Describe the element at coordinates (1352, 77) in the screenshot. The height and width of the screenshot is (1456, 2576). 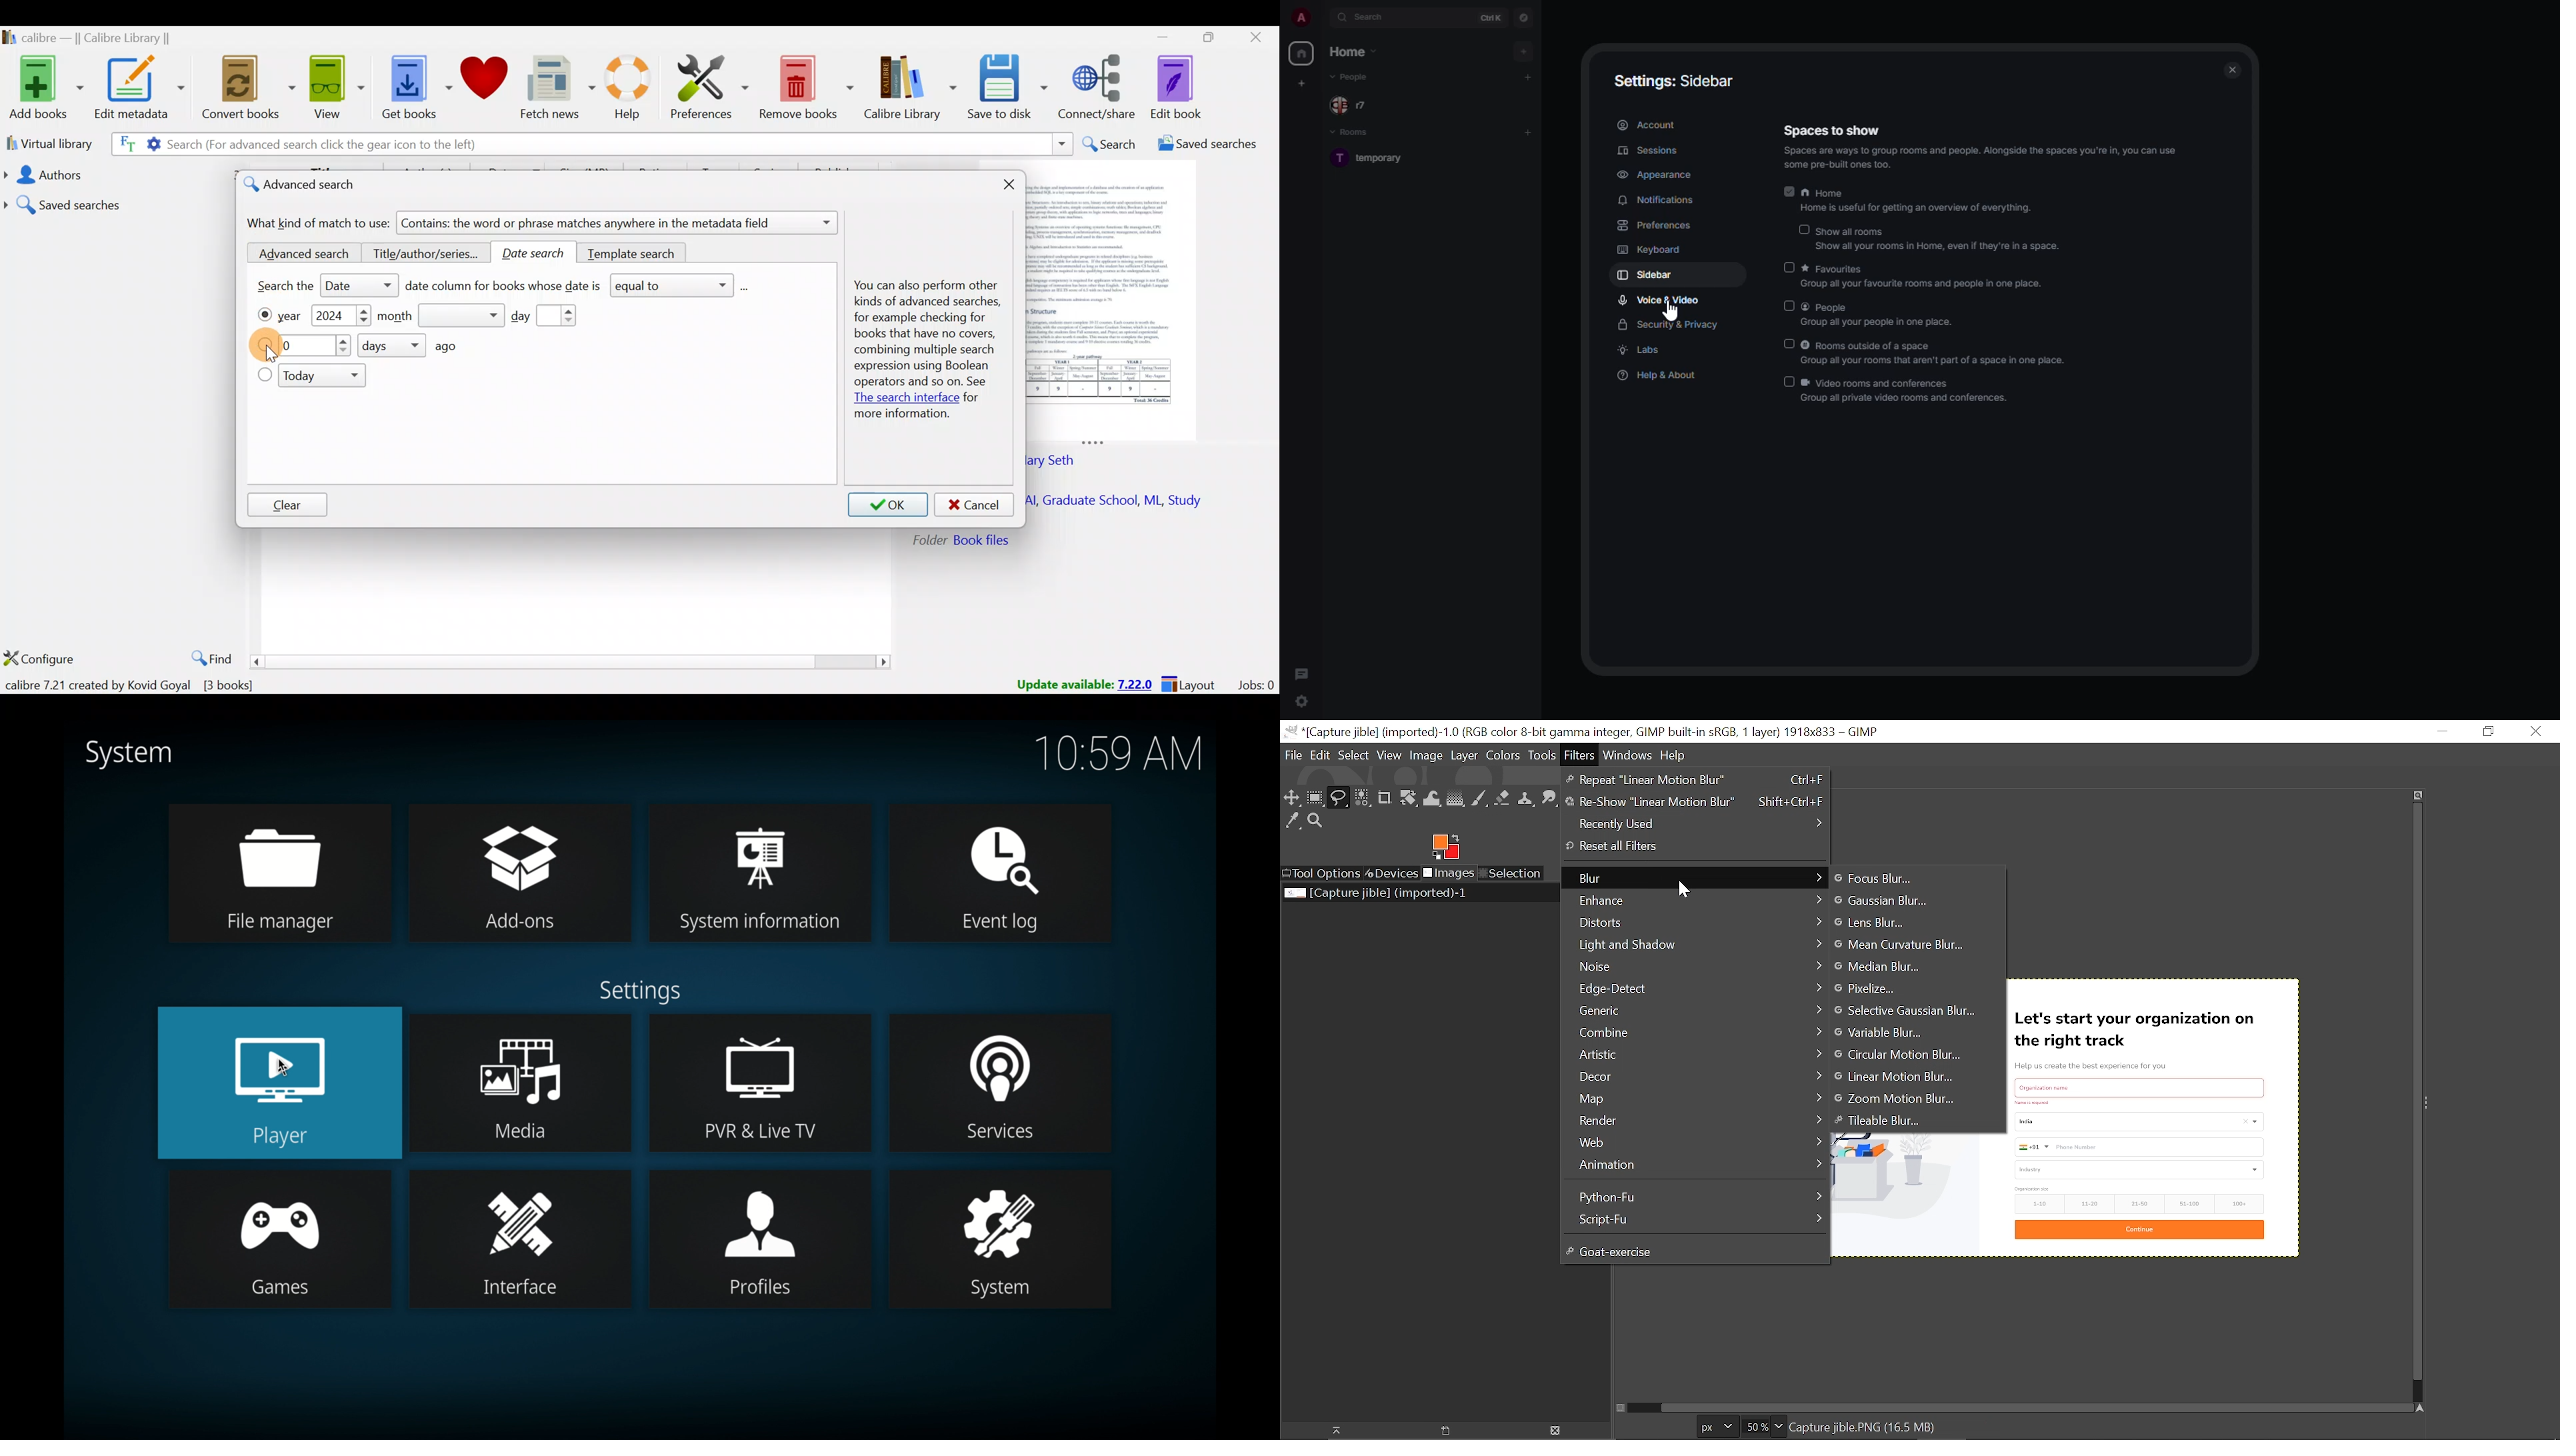
I see `people` at that location.